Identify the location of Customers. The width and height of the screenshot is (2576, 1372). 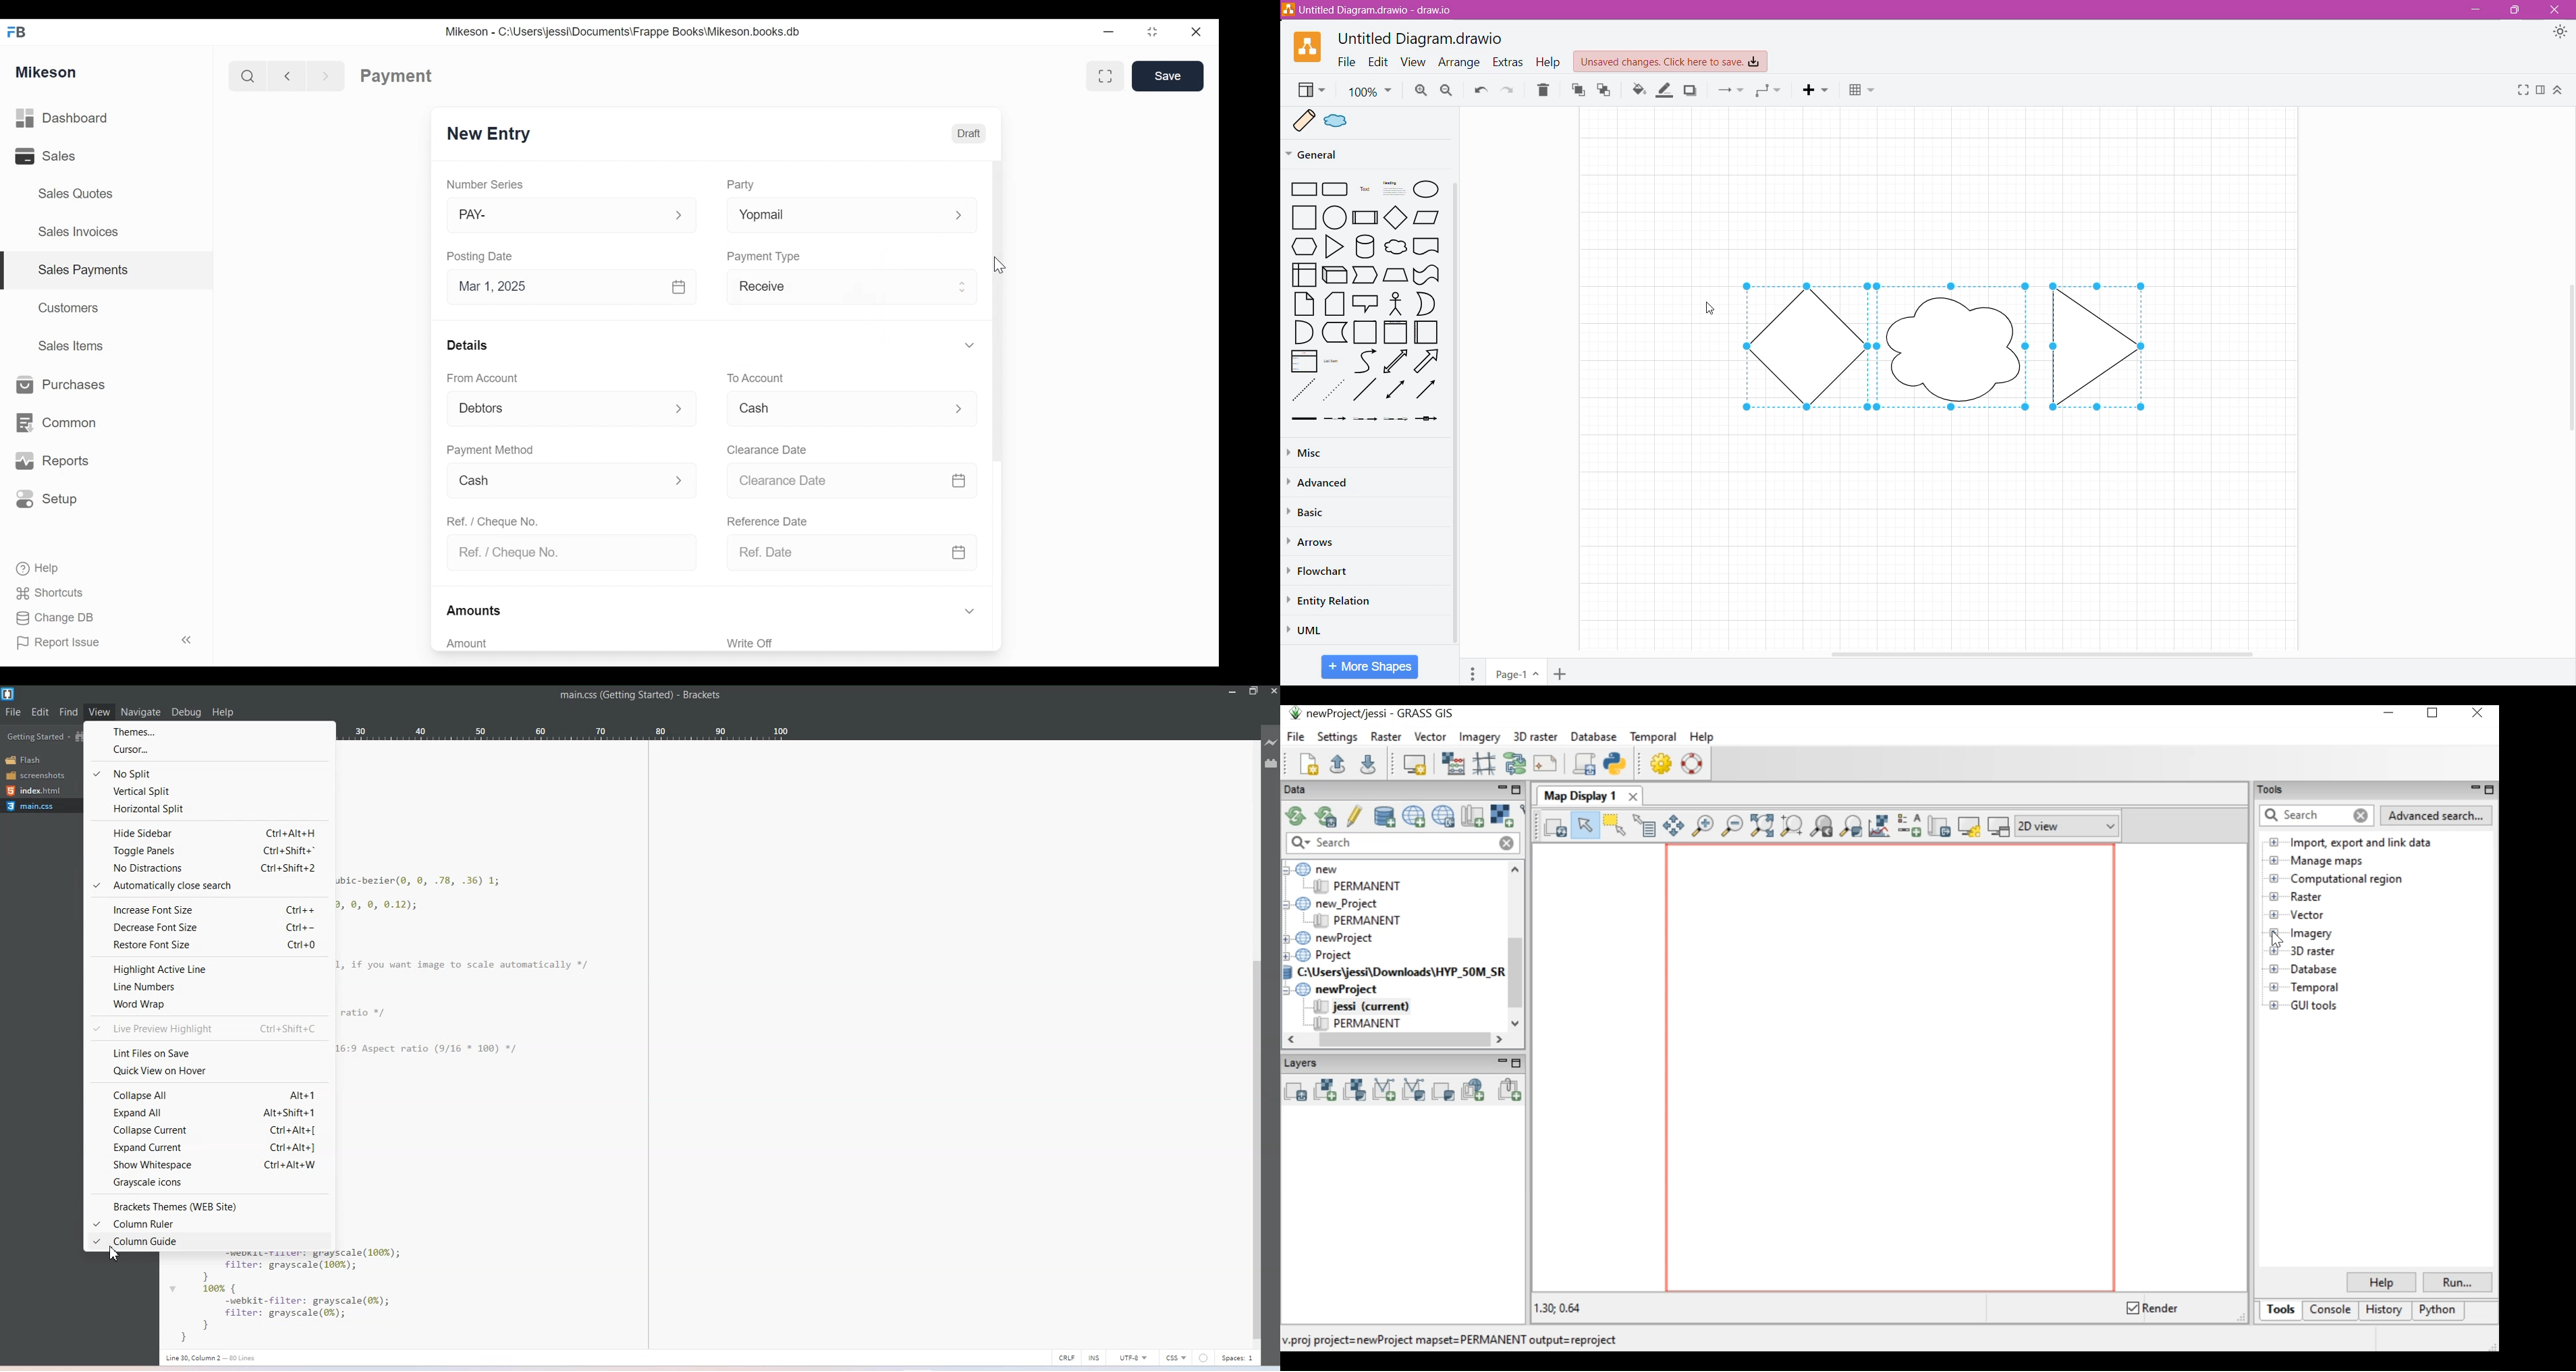
(72, 307).